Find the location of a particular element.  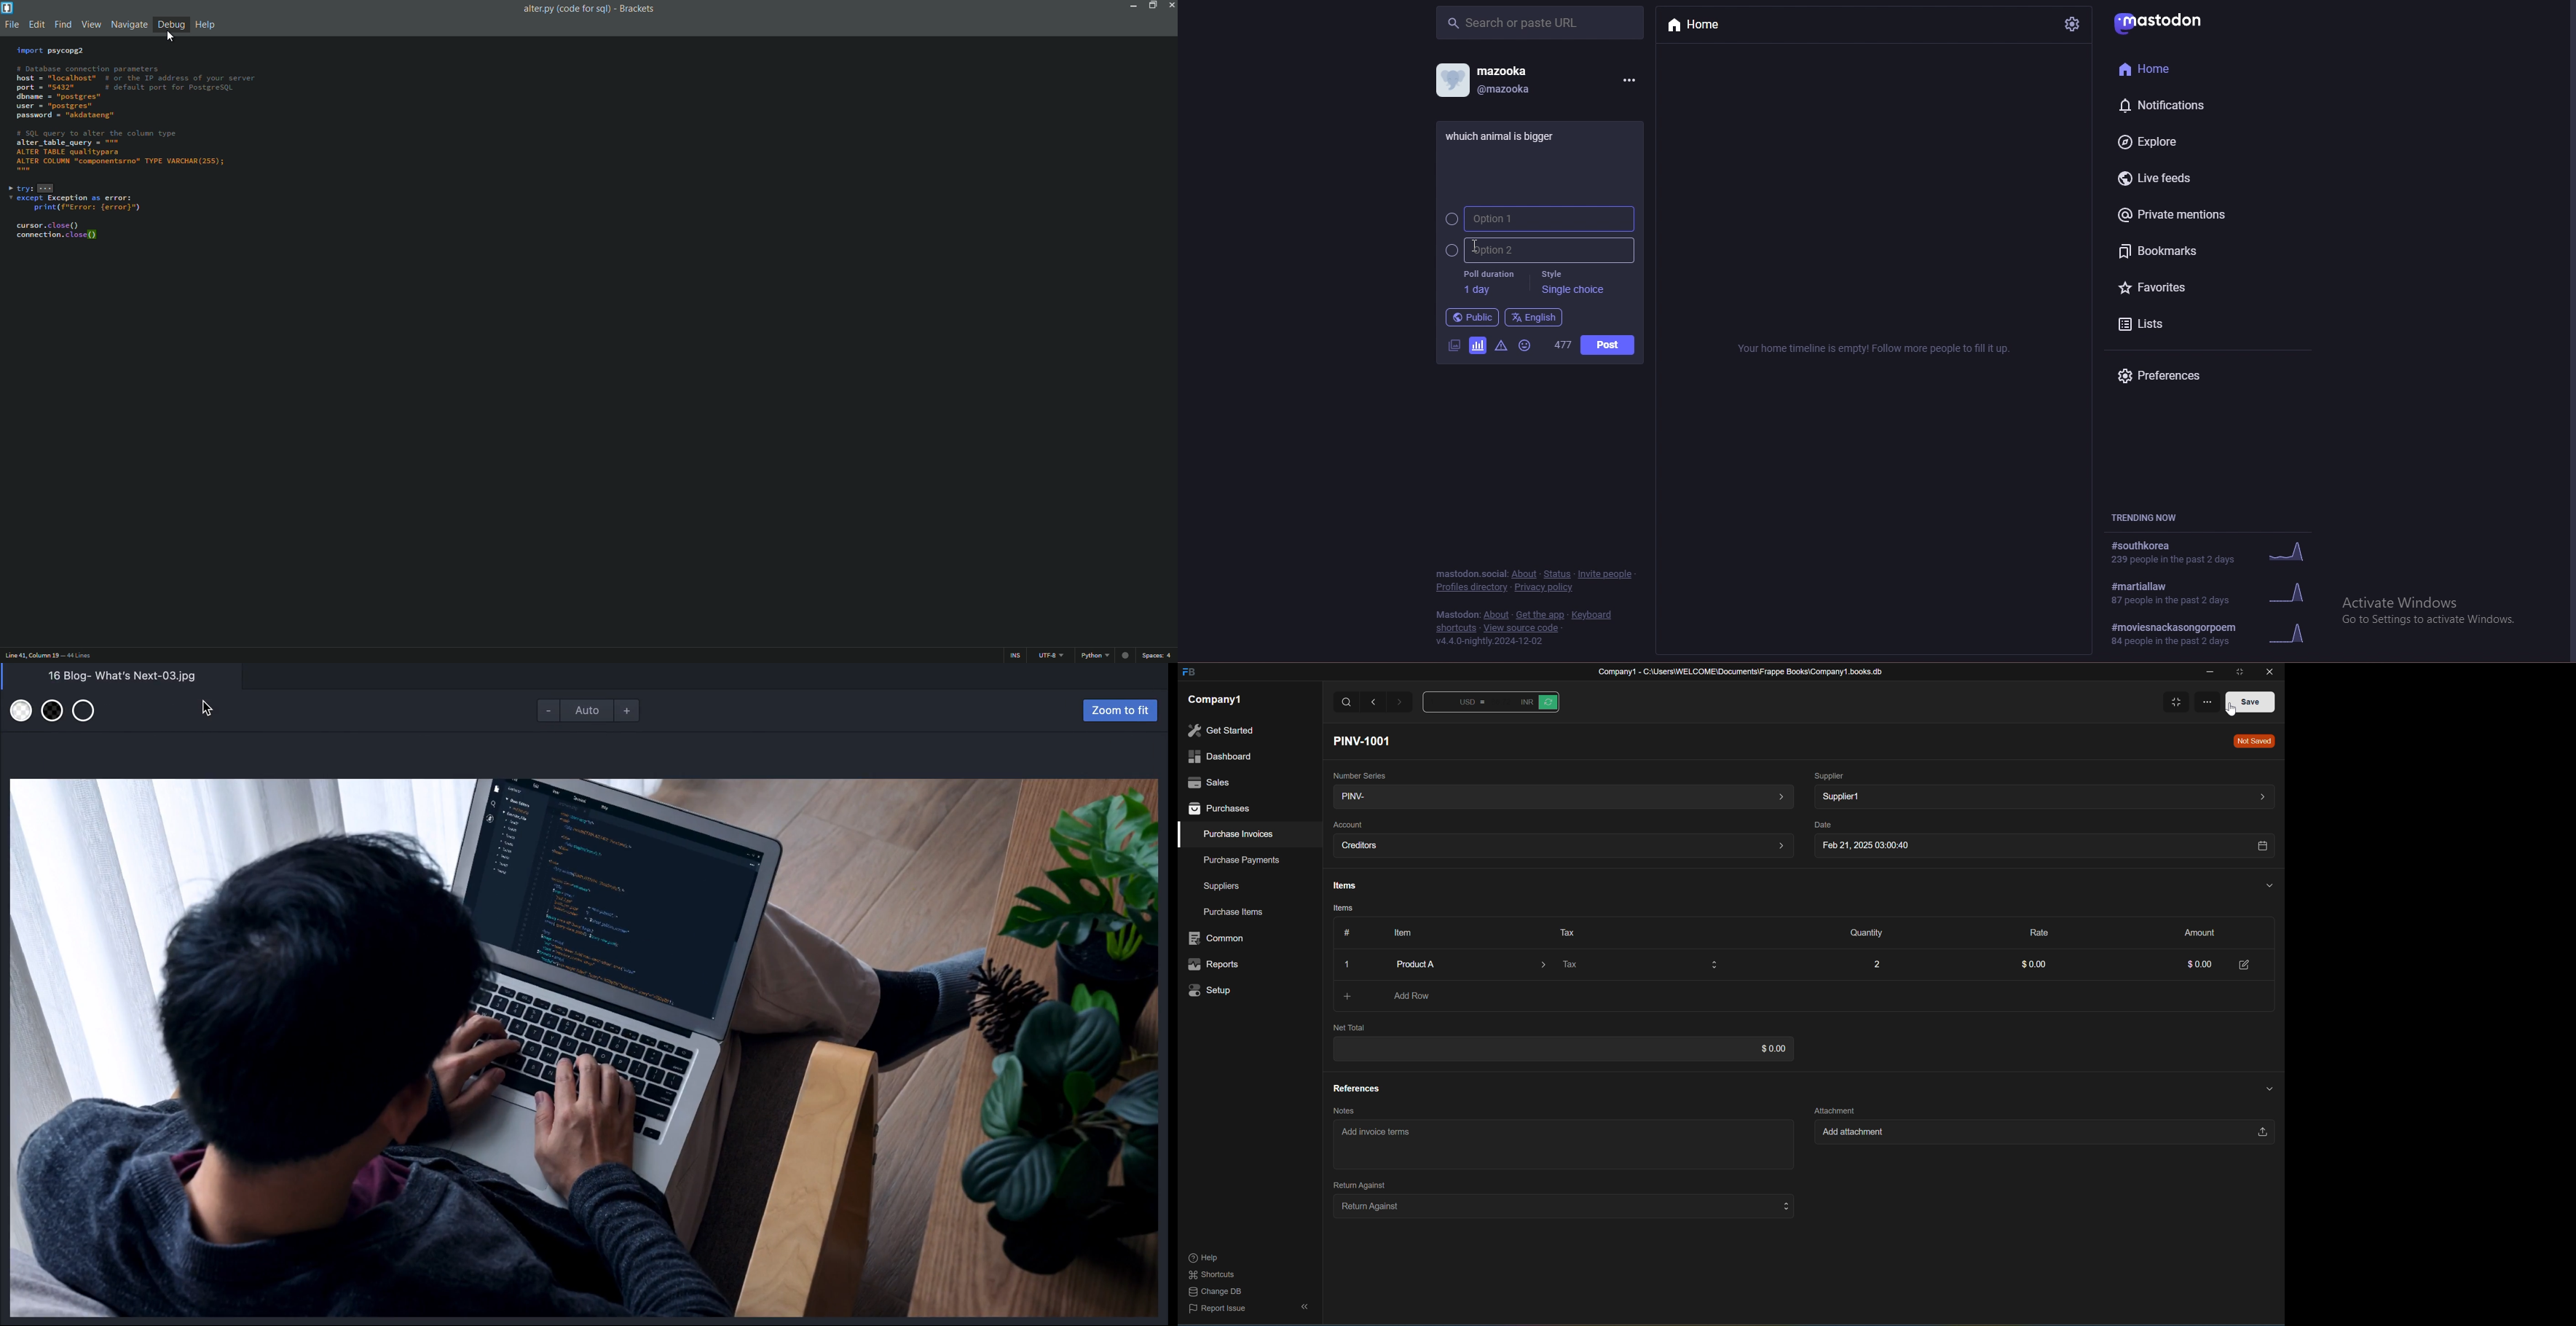

Return Against is located at coordinates (1355, 1184).